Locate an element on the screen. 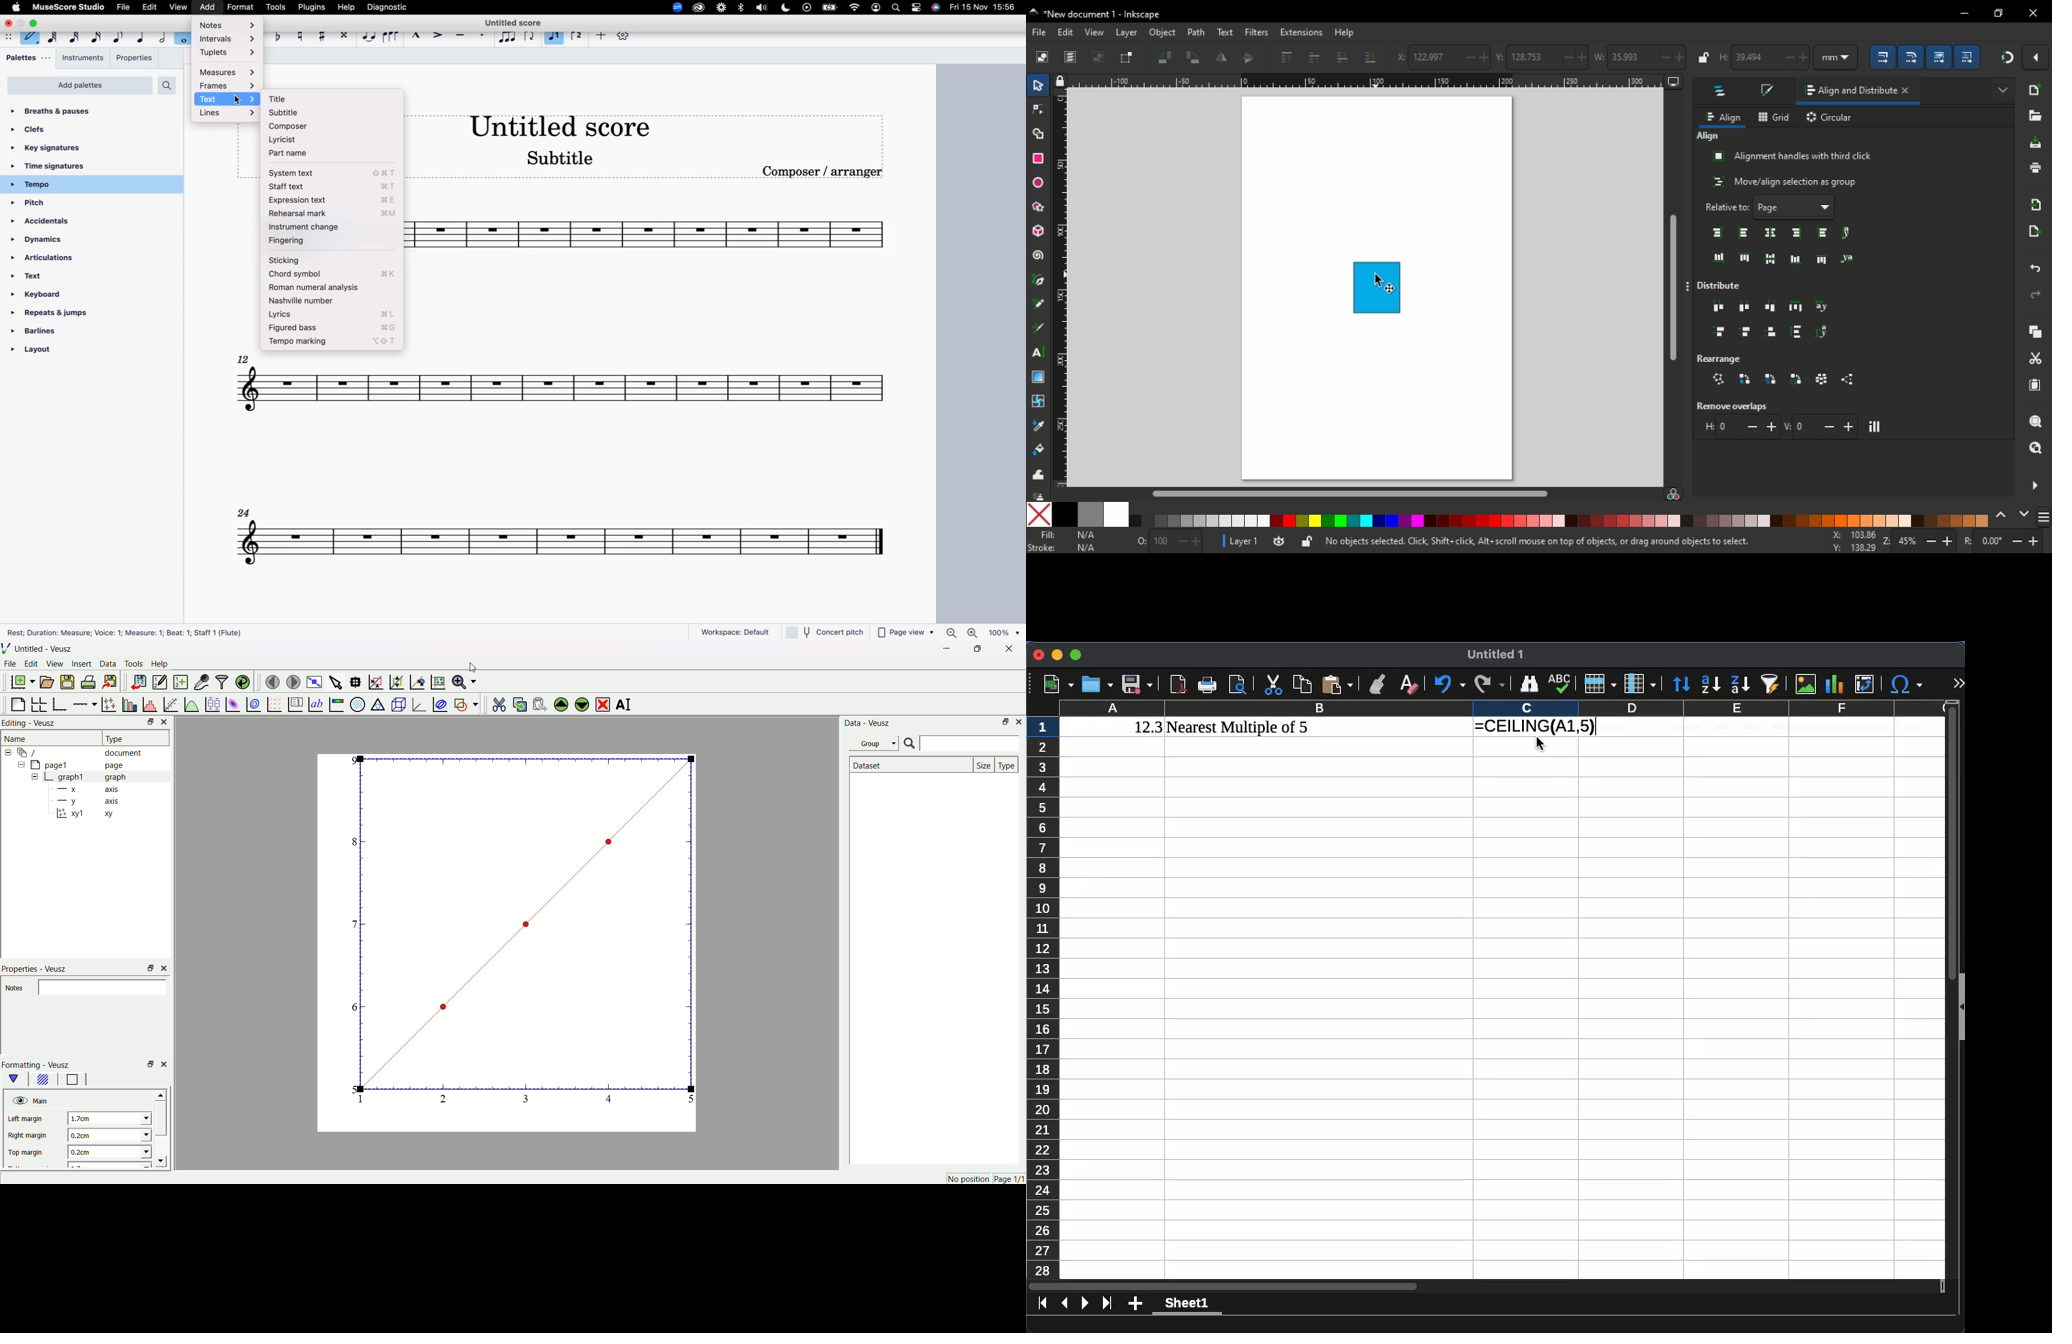 The image size is (2072, 1344). slur is located at coordinates (391, 35).